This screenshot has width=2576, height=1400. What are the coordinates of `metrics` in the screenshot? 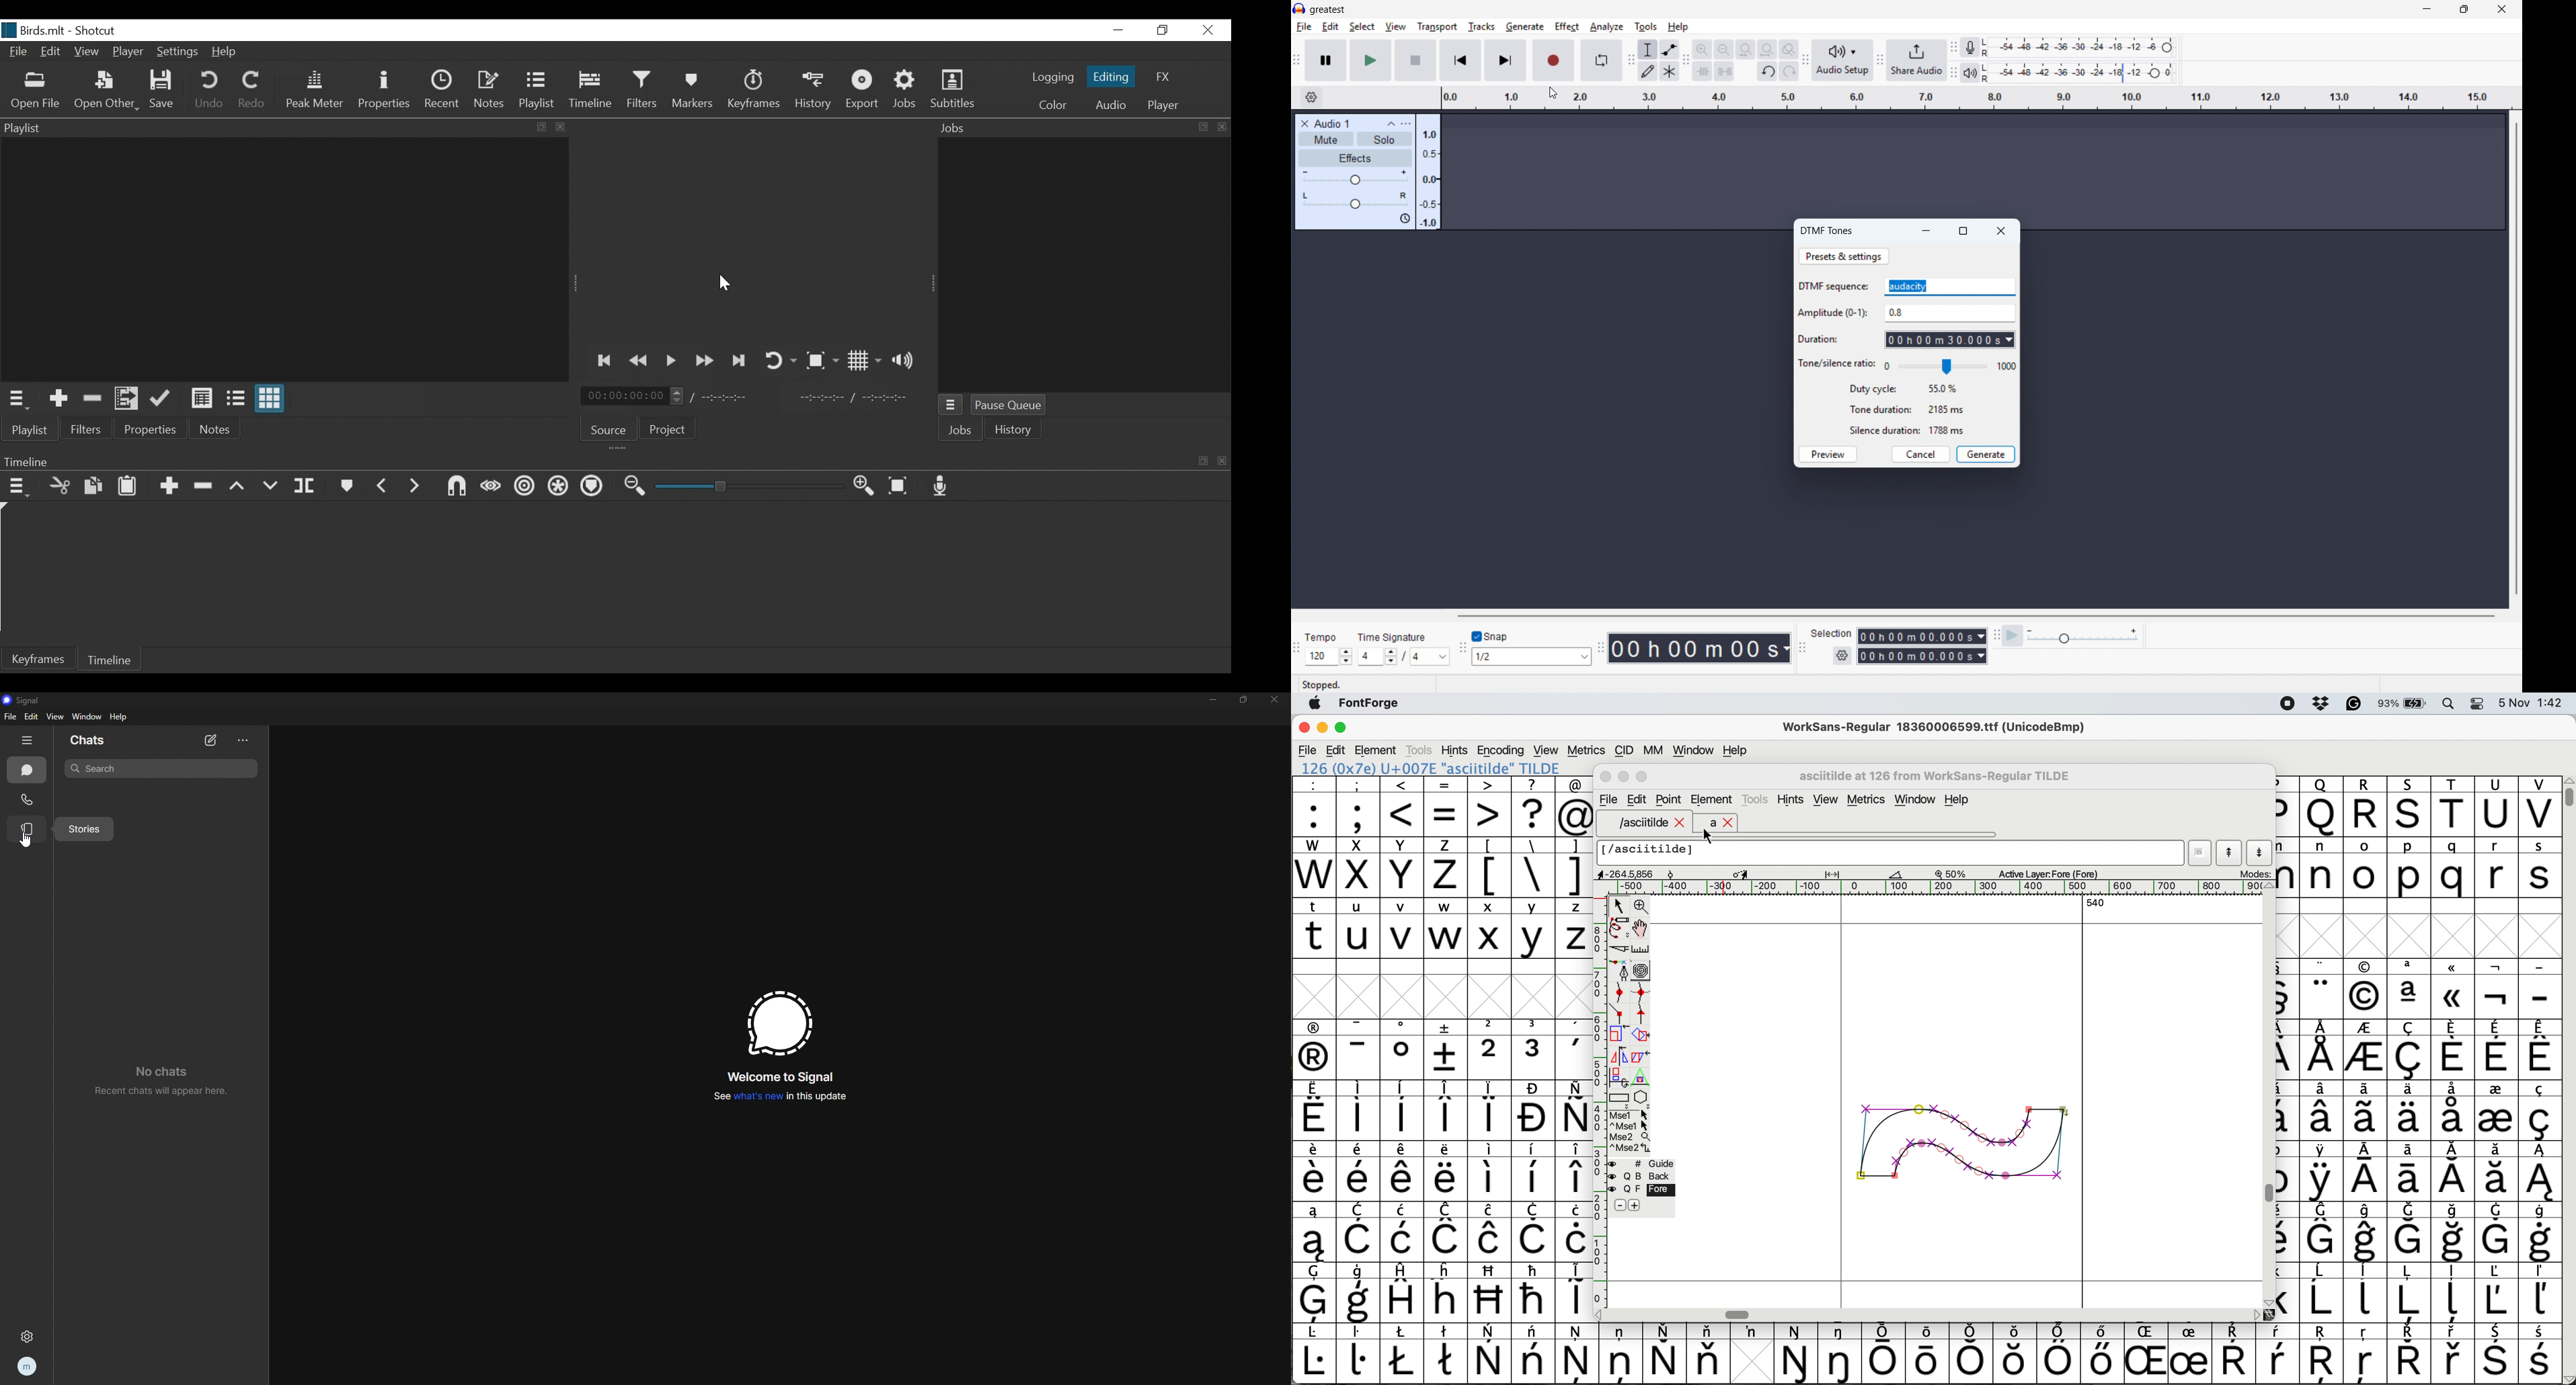 It's located at (1586, 751).